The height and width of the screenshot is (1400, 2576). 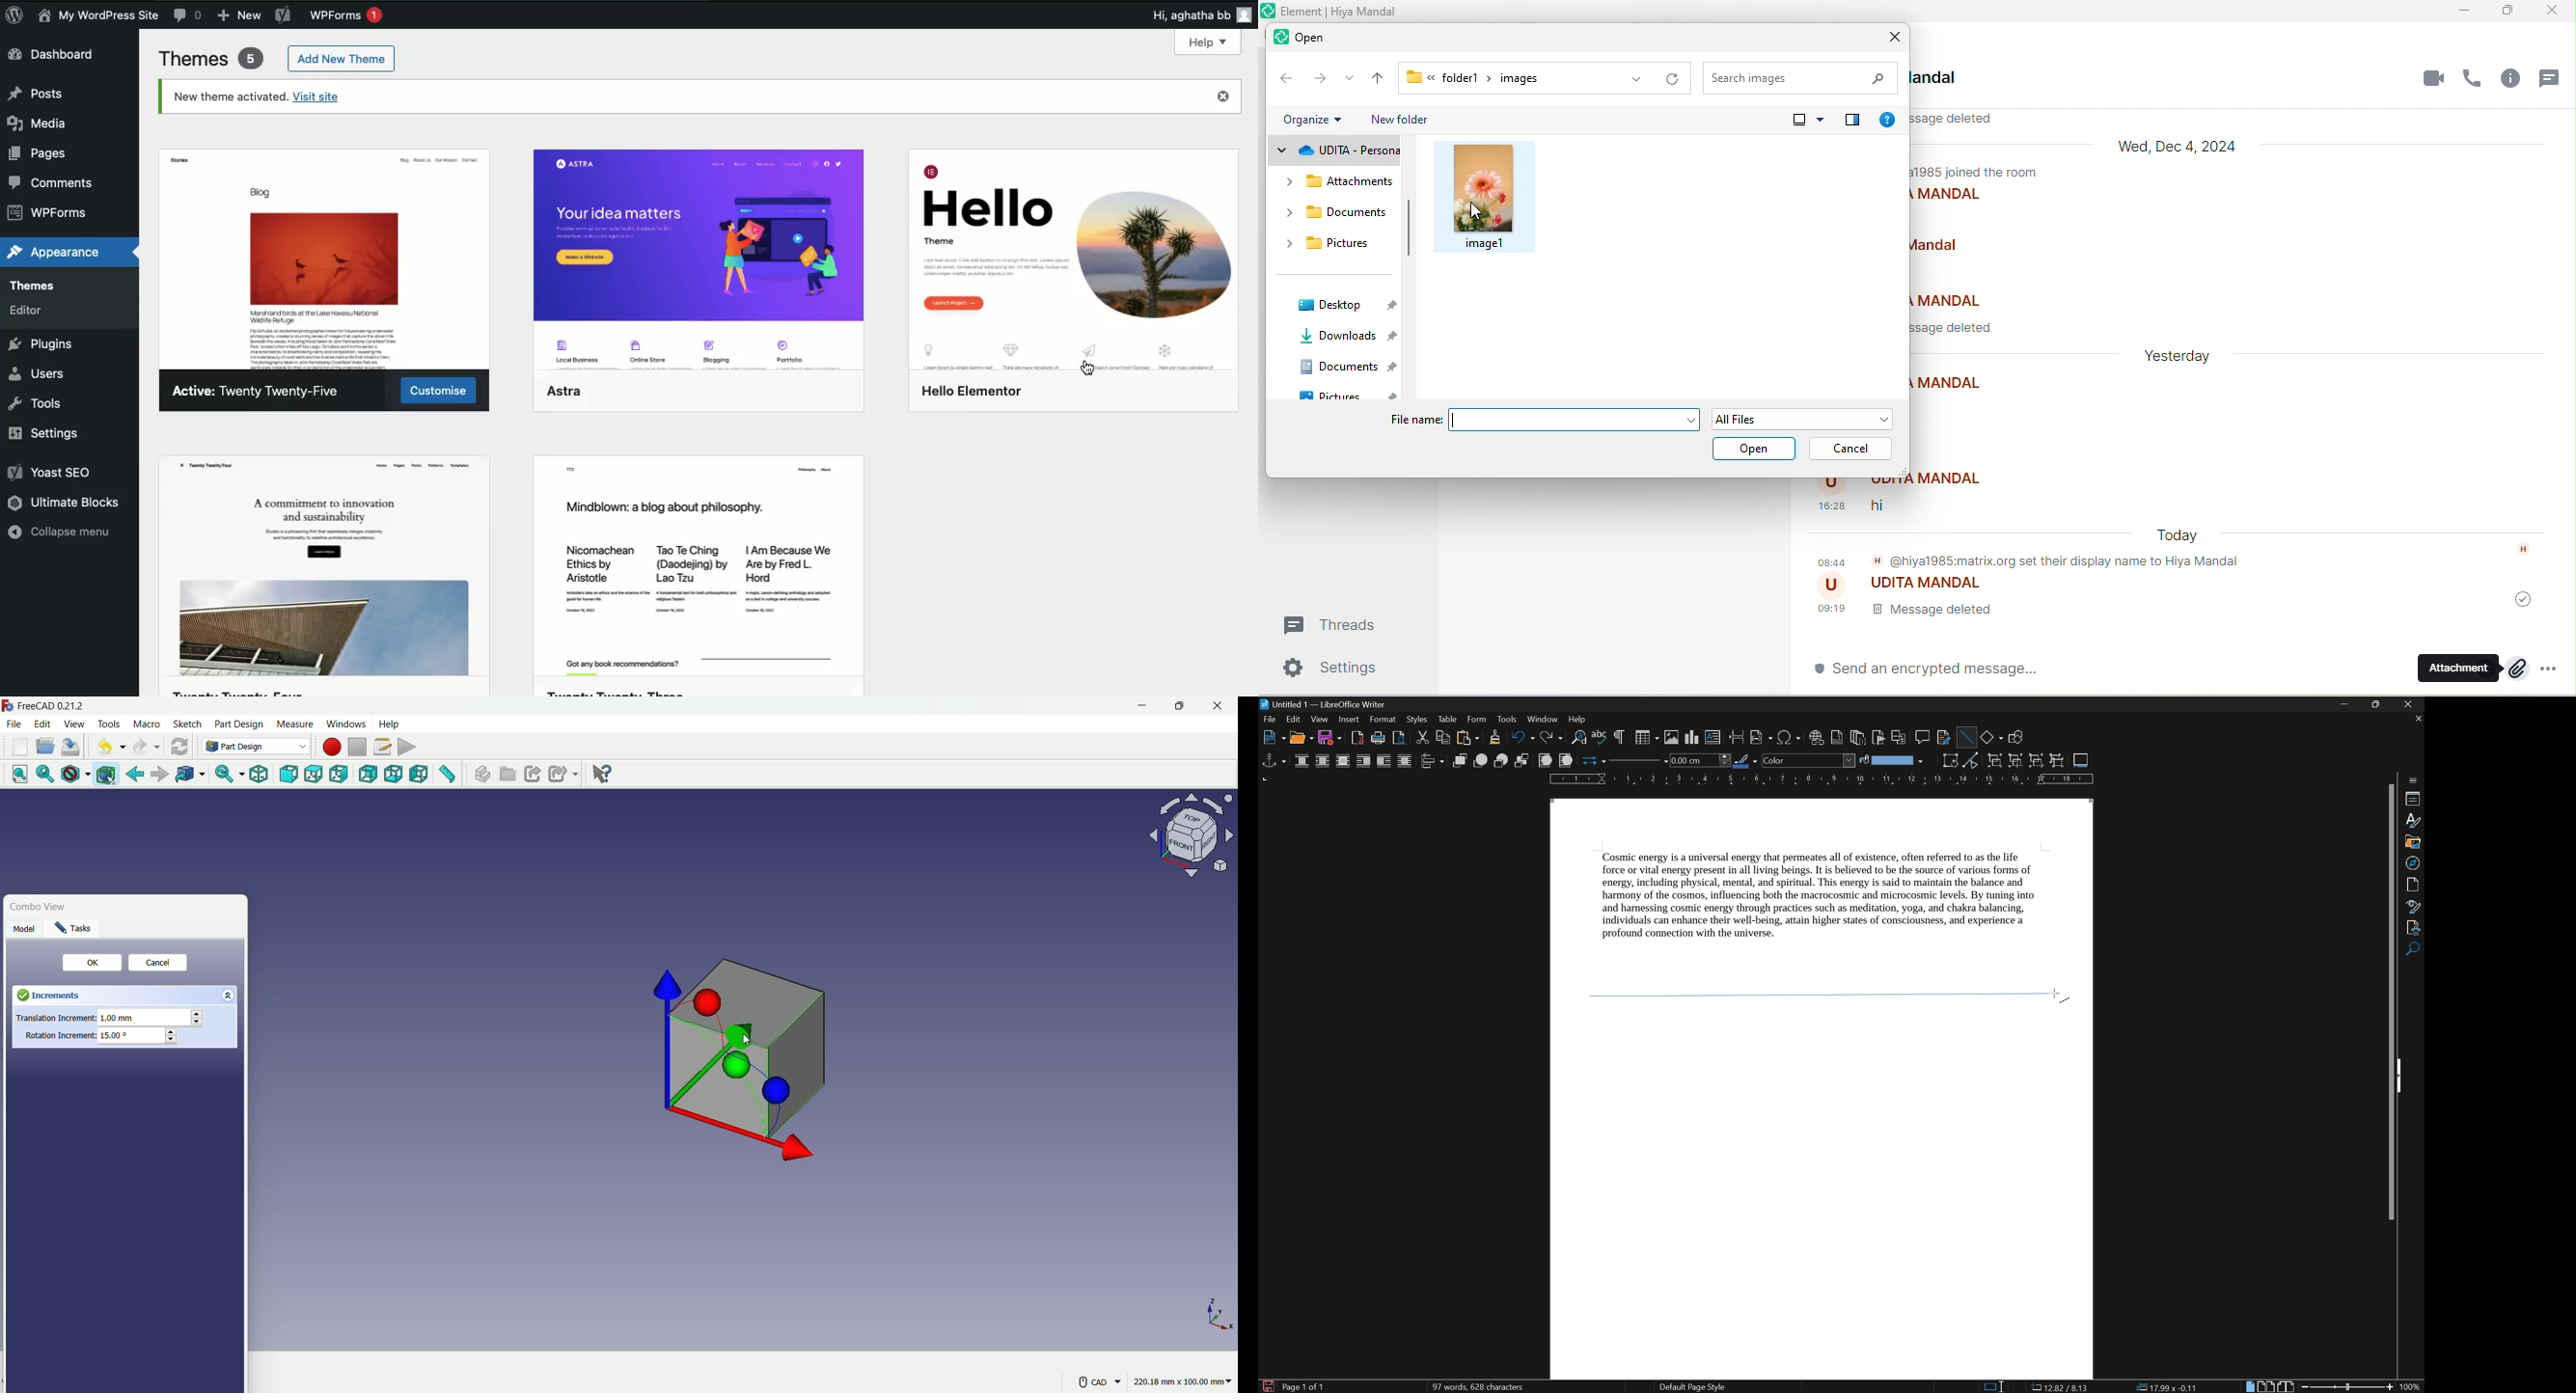 I want to click on export directly as PDF, so click(x=1356, y=738).